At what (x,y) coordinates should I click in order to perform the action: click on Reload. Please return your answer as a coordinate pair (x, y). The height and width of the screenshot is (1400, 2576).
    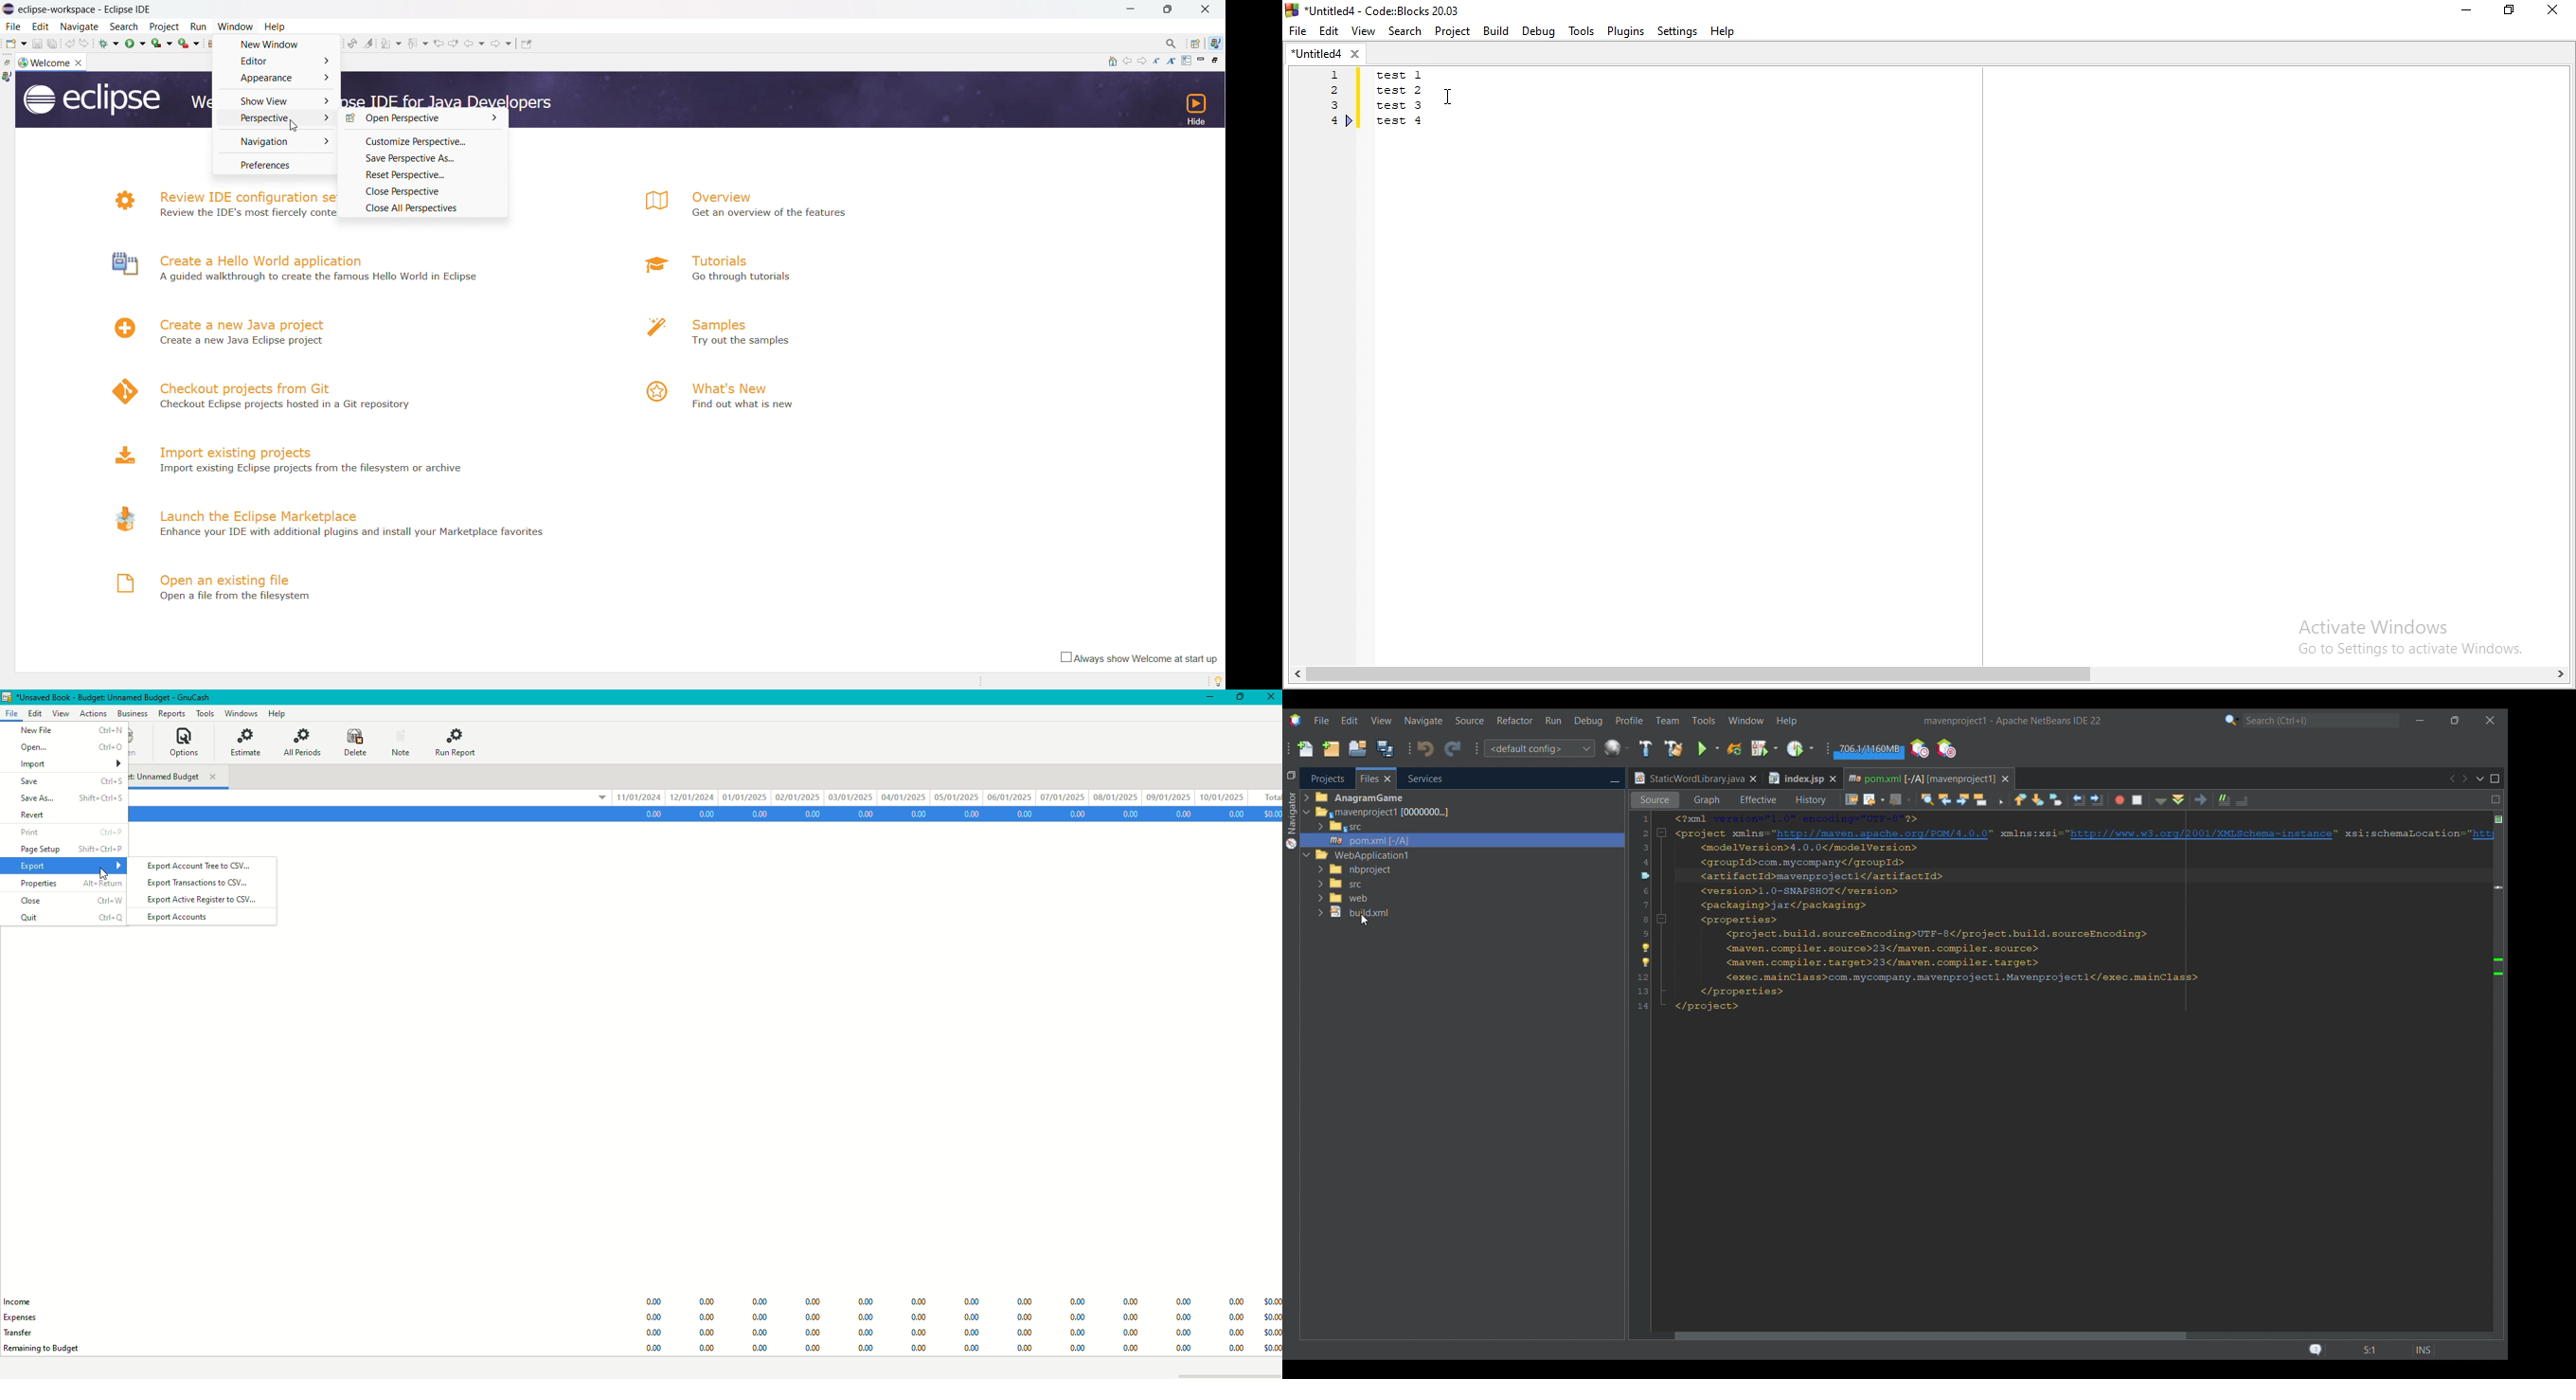
    Looking at the image, I should click on (1735, 749).